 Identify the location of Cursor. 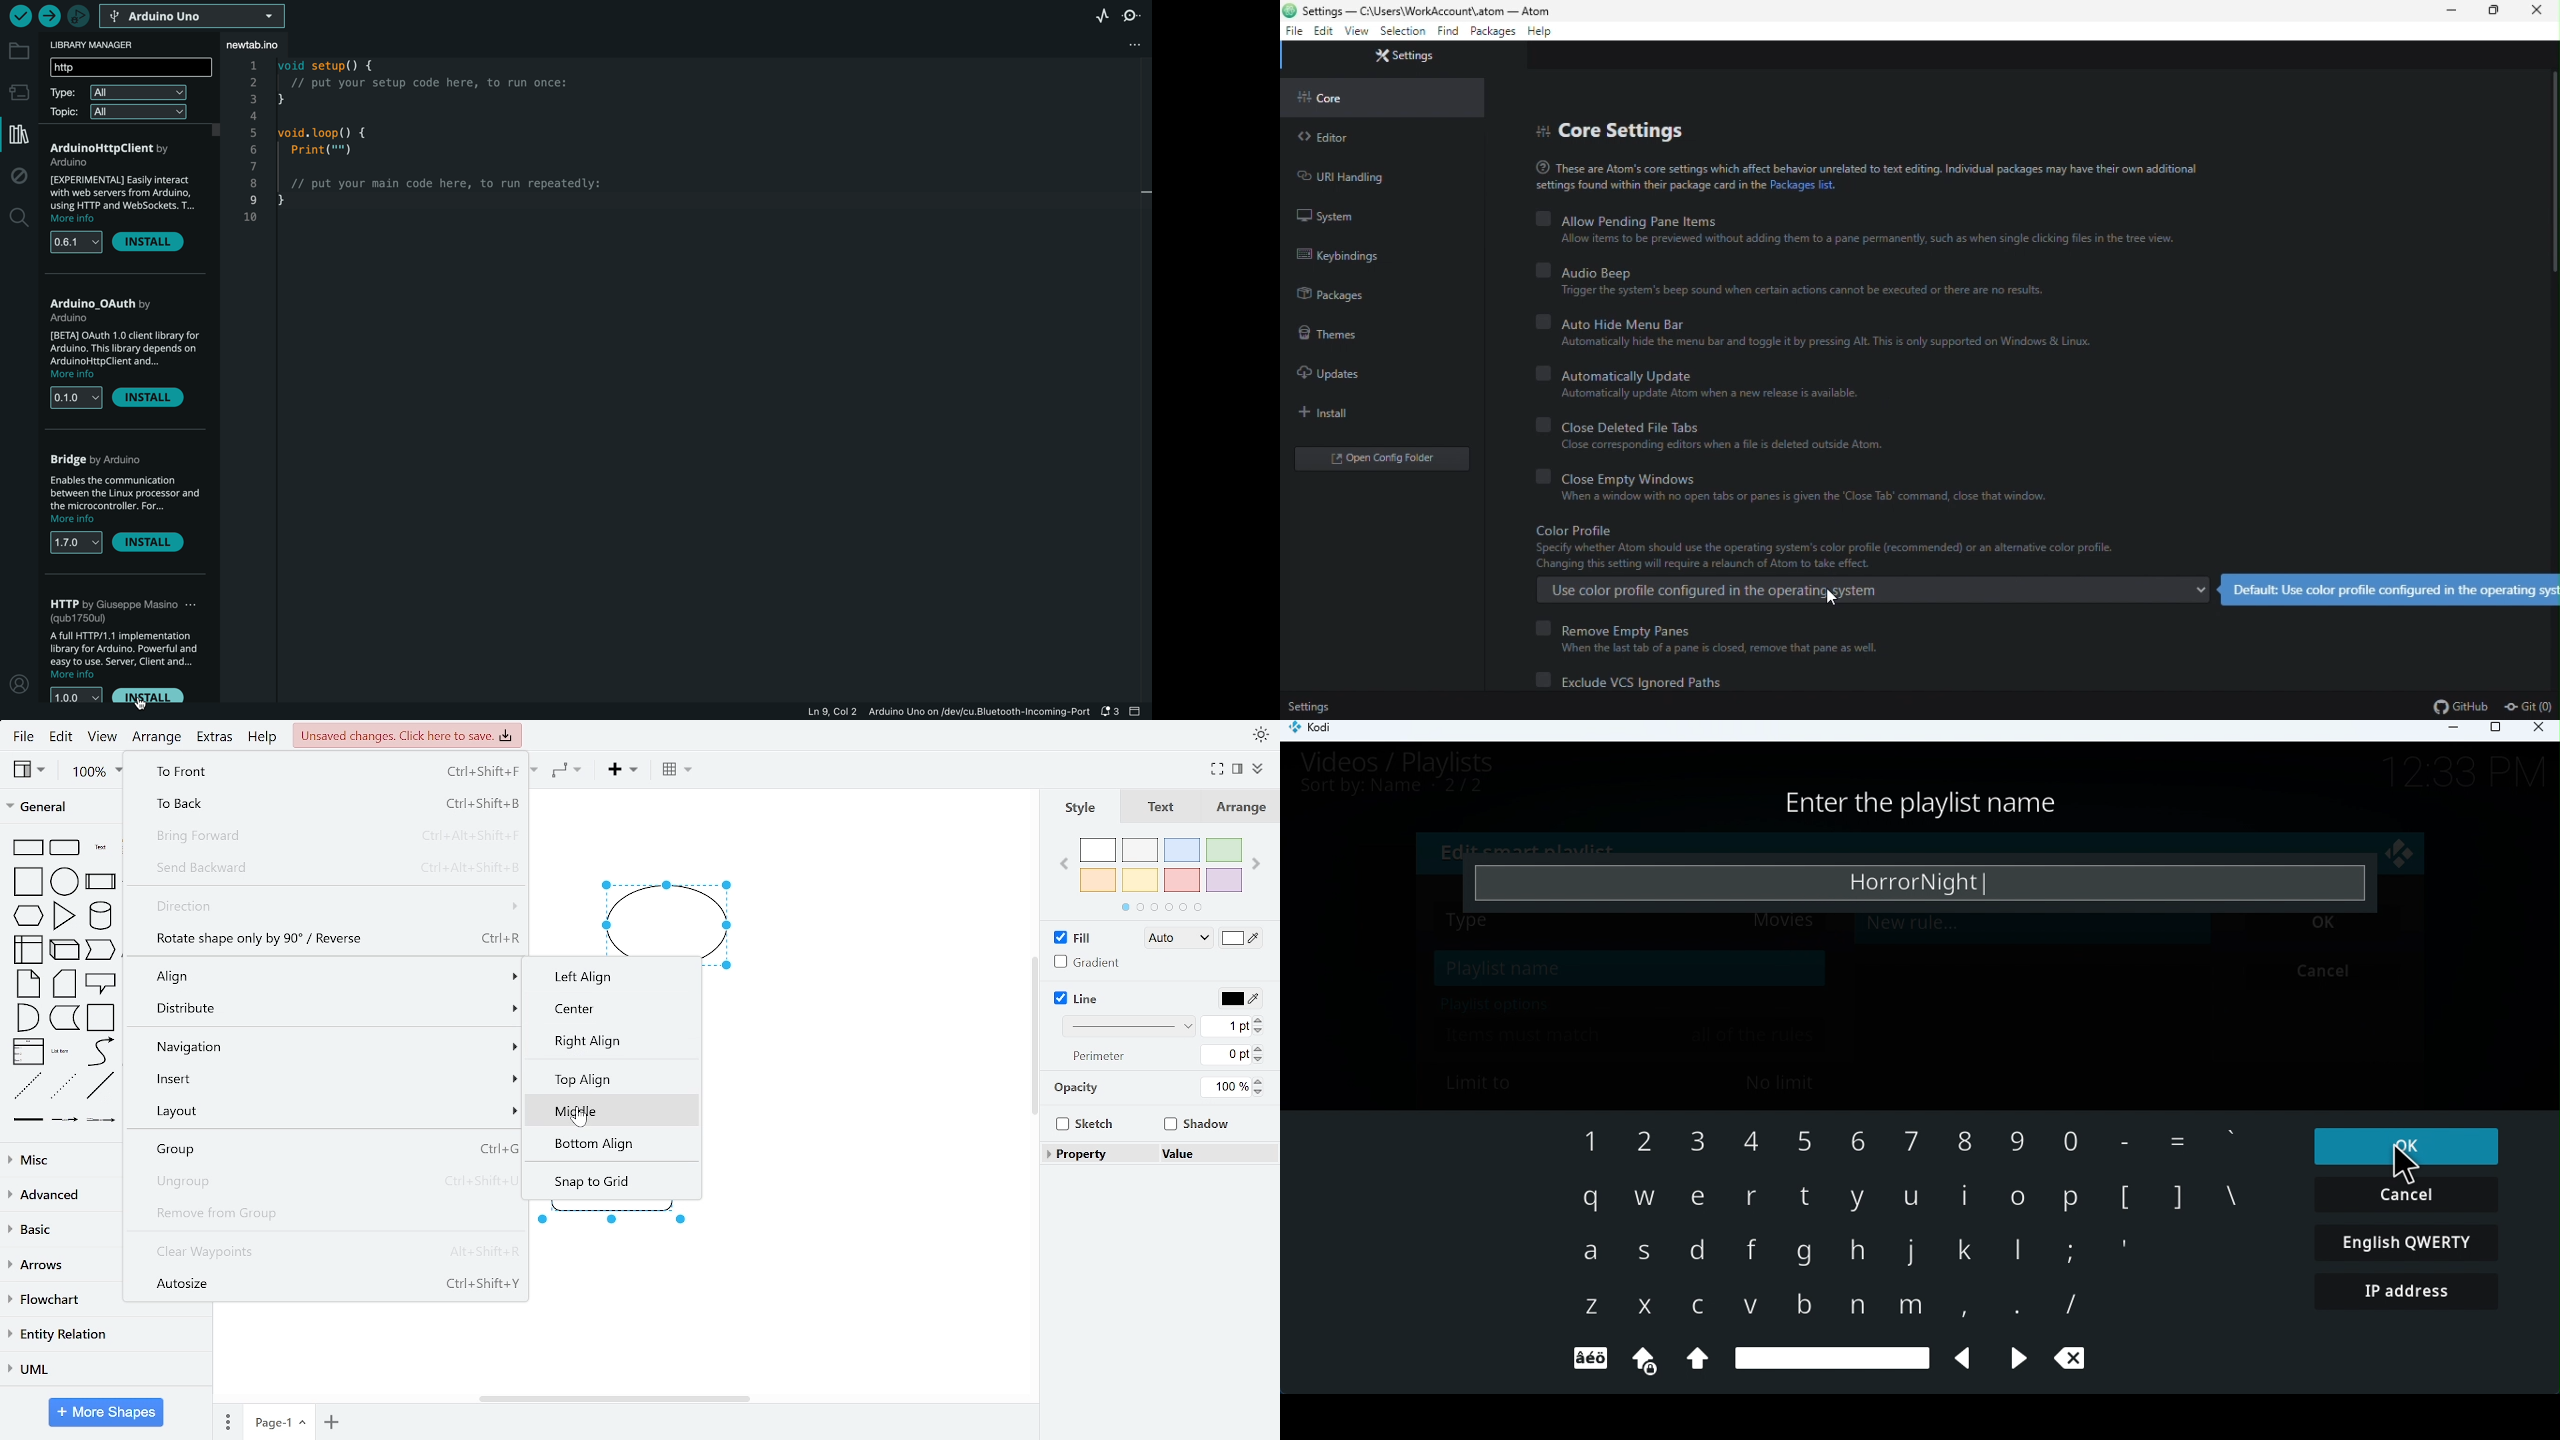
(579, 1121).